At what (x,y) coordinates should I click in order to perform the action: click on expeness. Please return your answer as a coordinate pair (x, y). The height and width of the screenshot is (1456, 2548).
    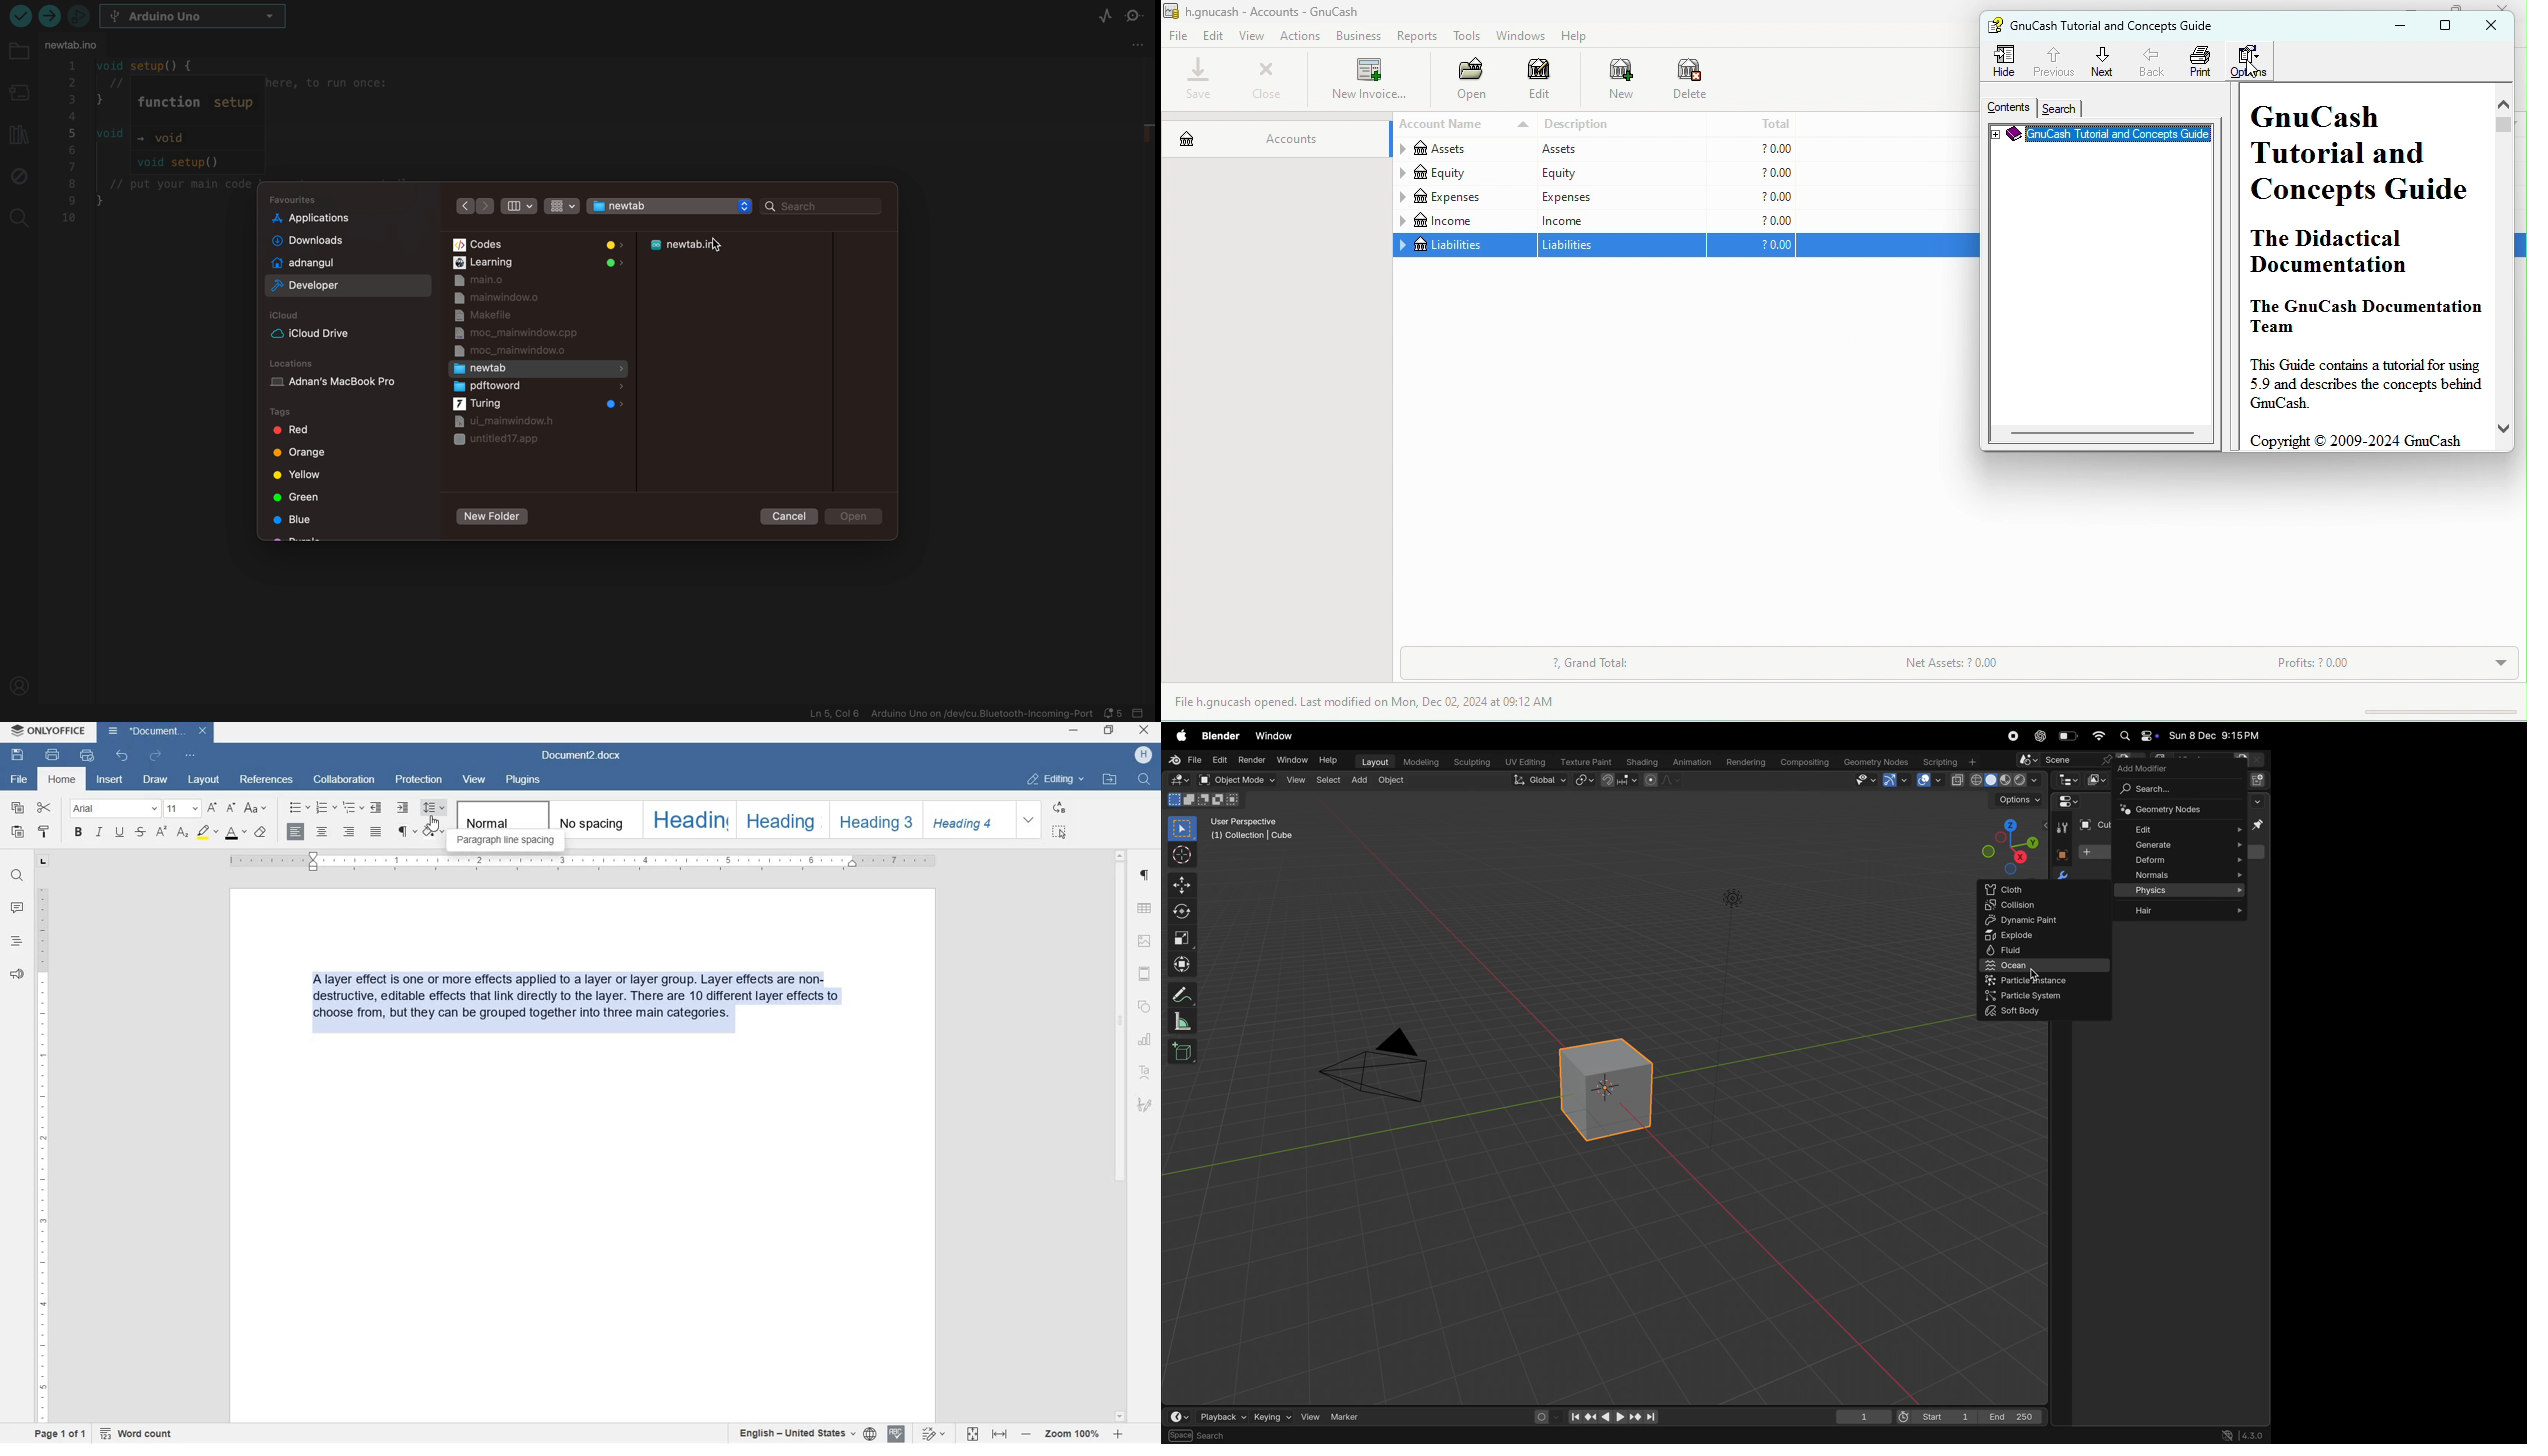
    Looking at the image, I should click on (1618, 196).